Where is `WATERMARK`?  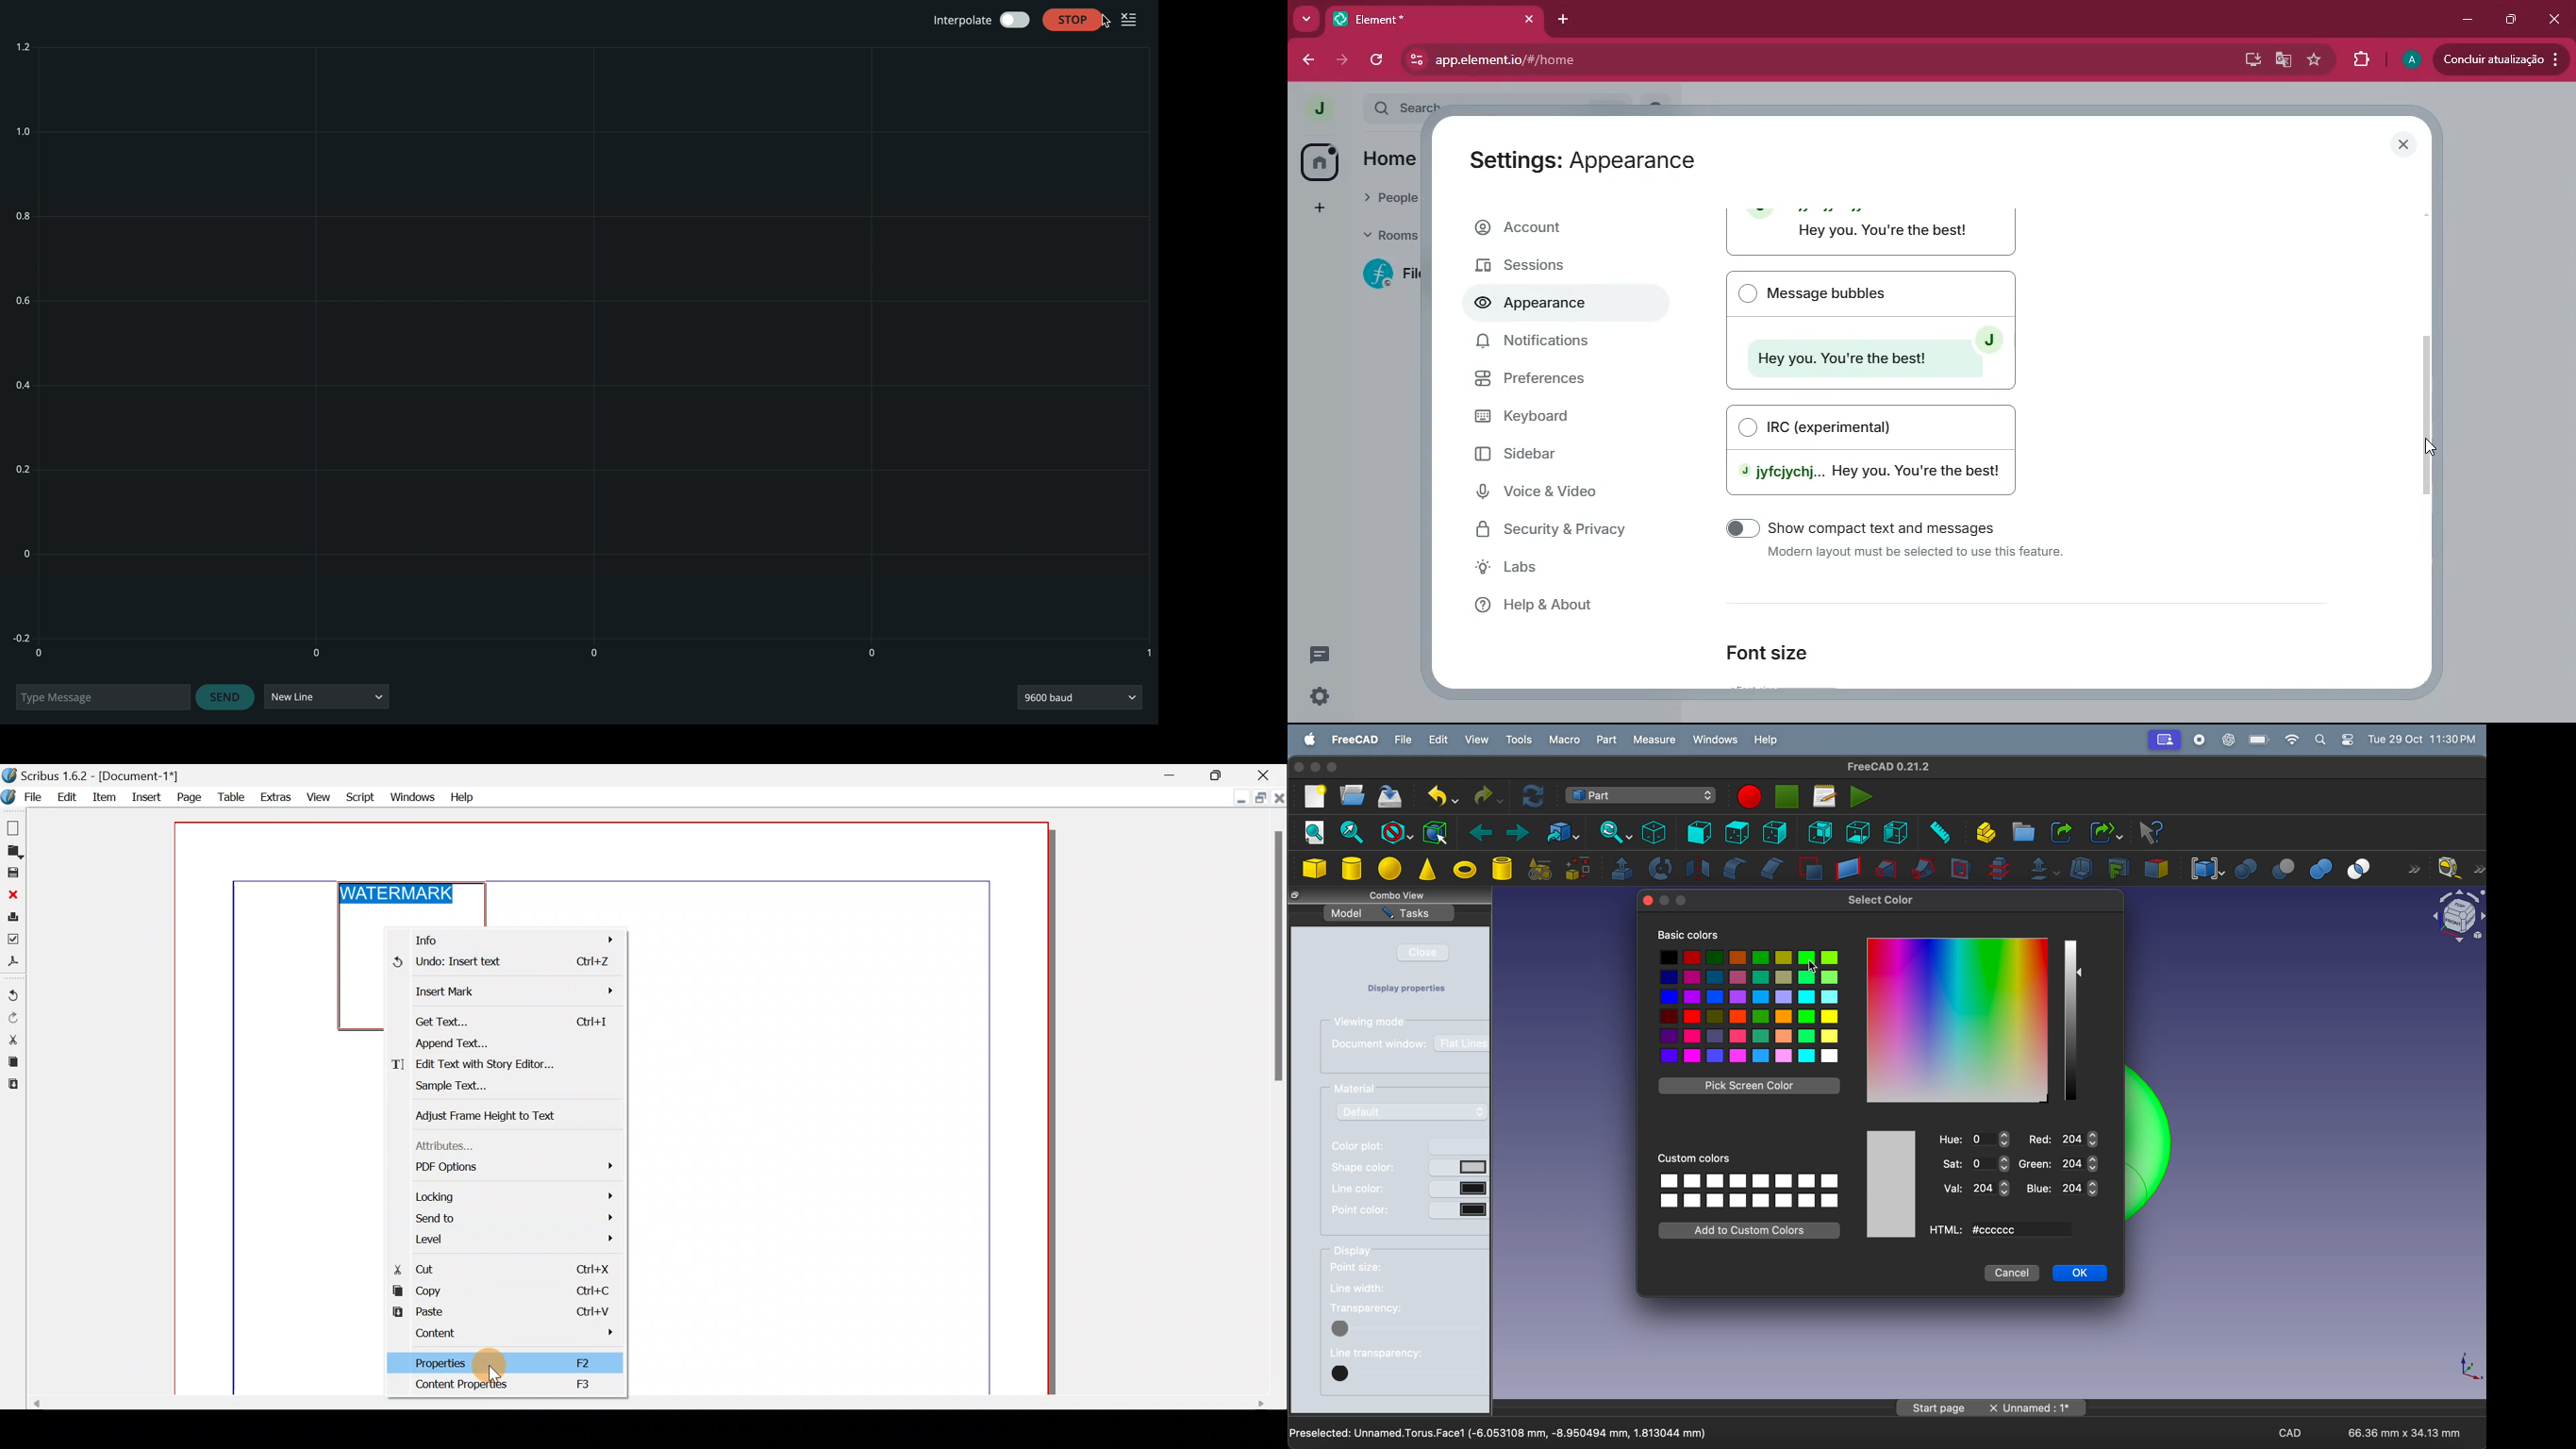 WATERMARK is located at coordinates (400, 893).